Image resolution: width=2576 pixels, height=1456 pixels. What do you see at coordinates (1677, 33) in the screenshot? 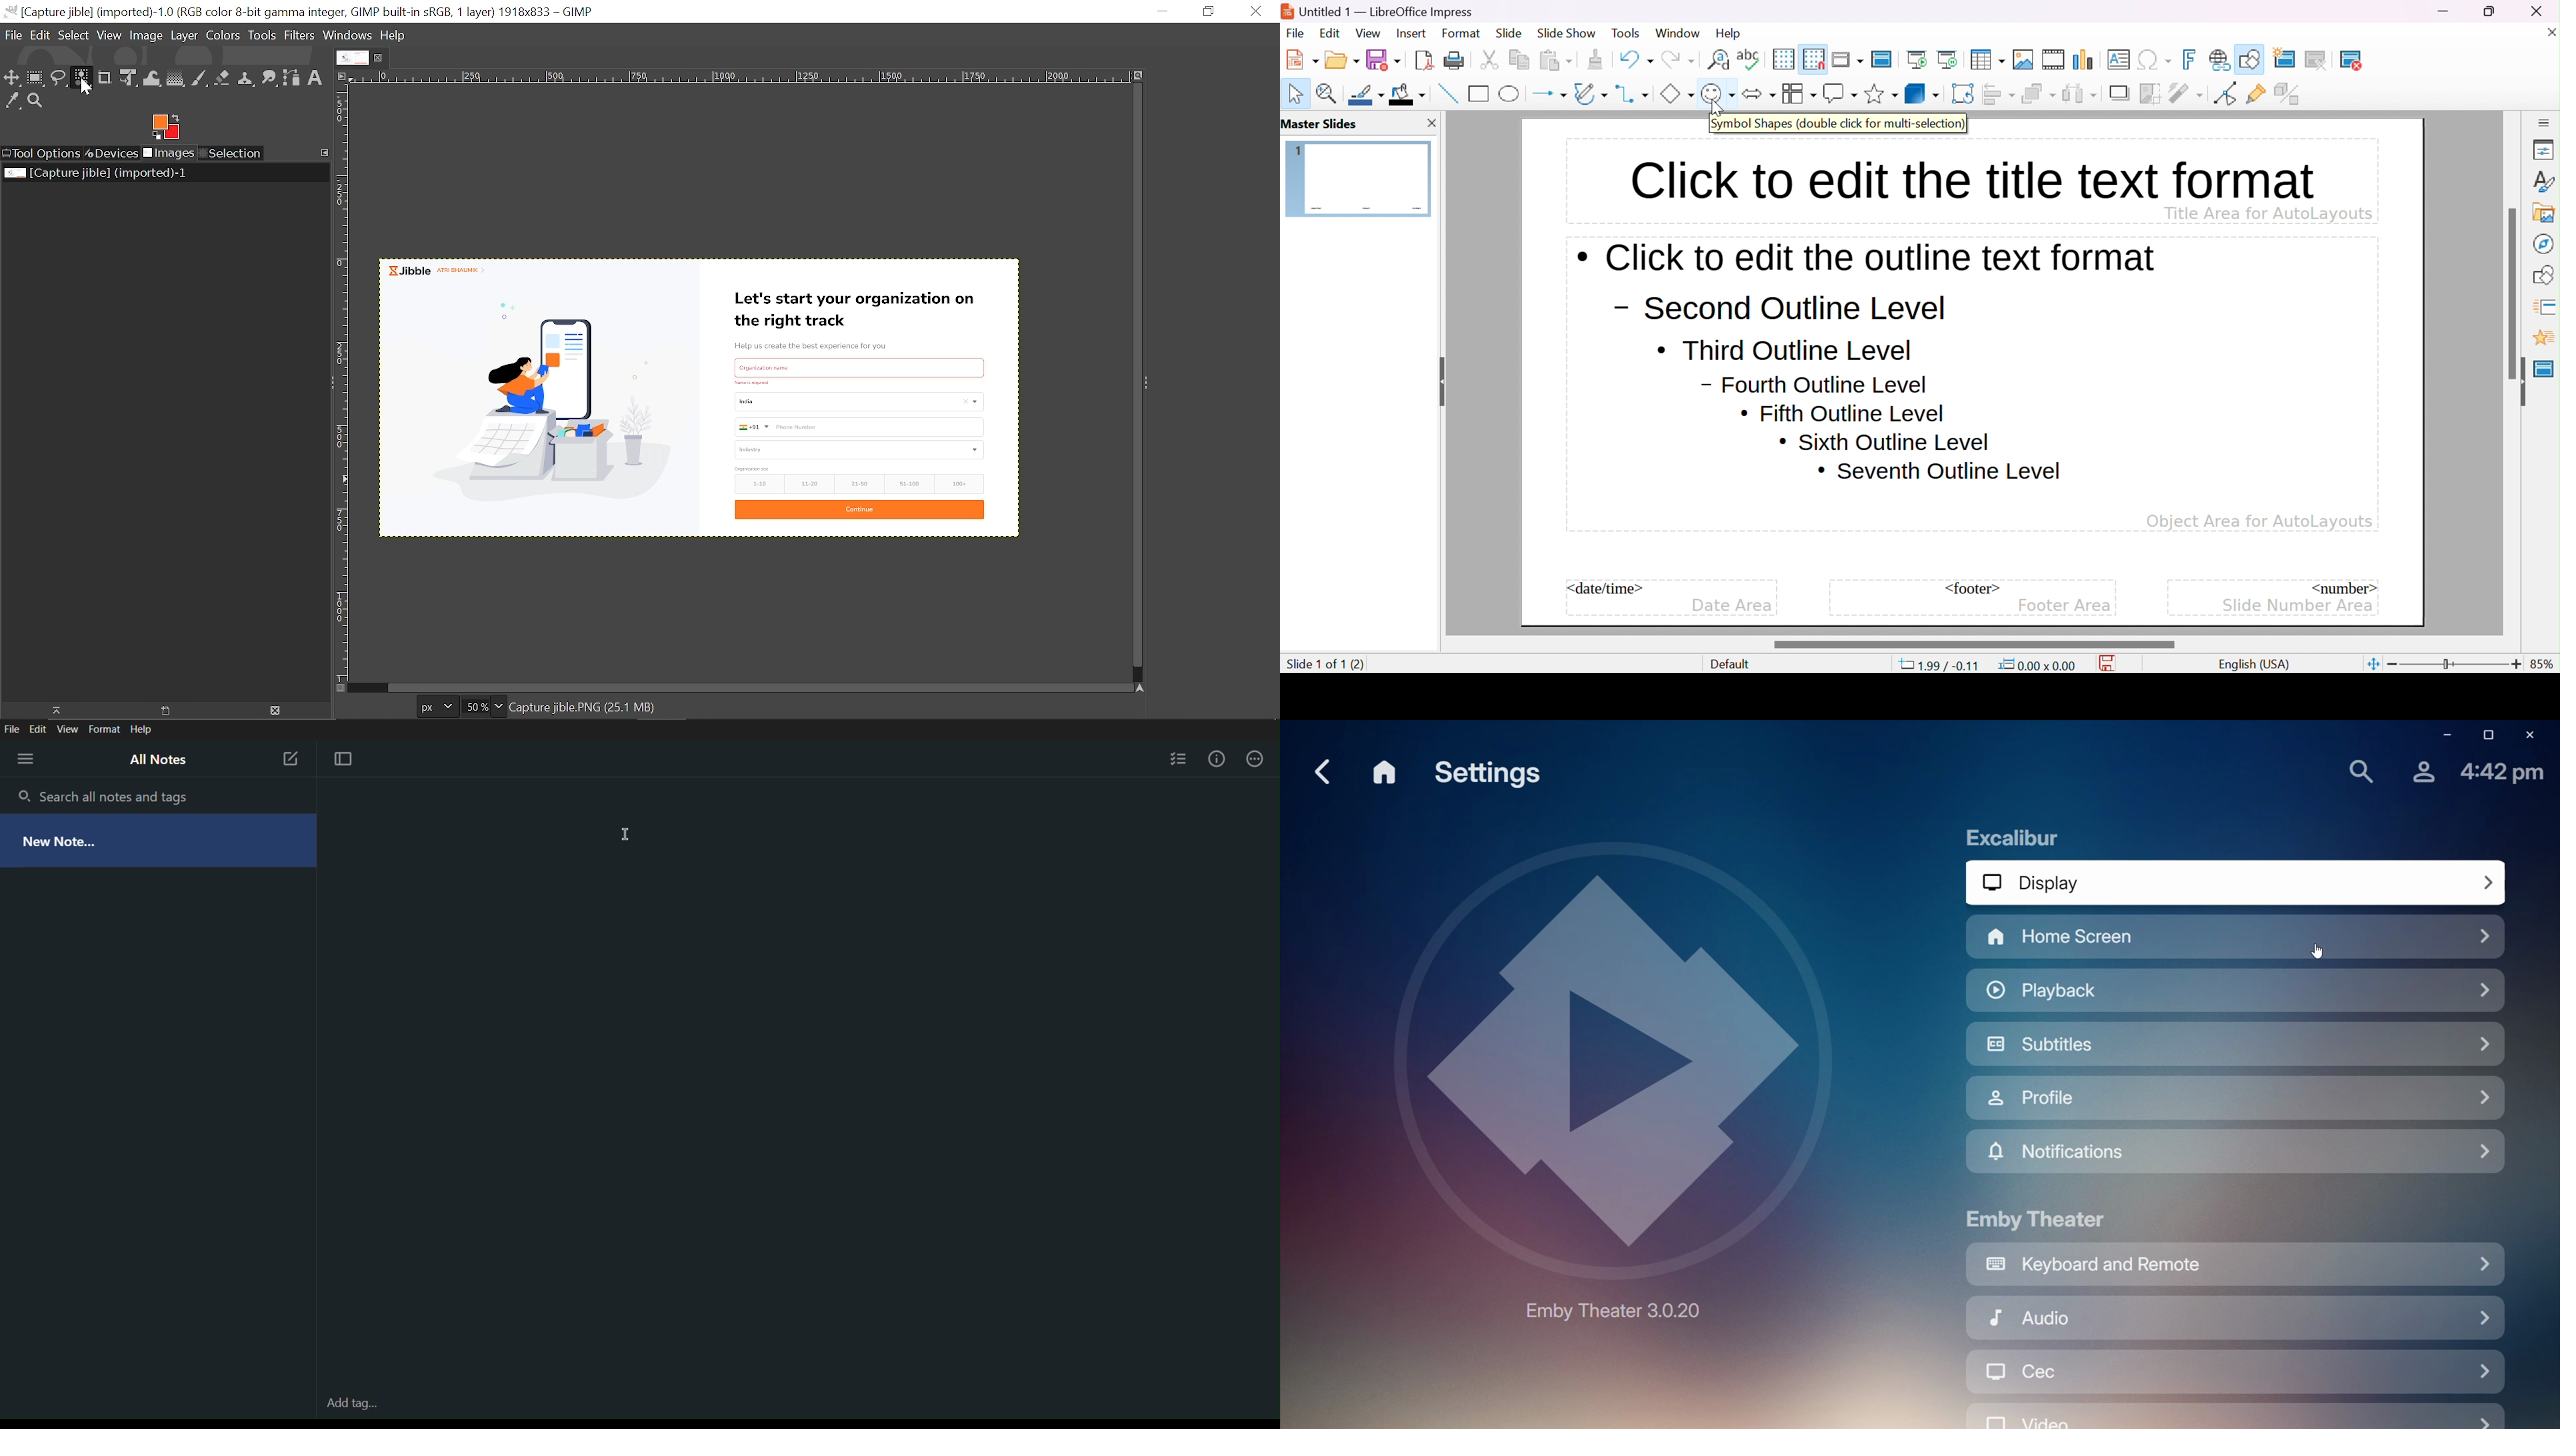
I see `window` at bounding box center [1677, 33].